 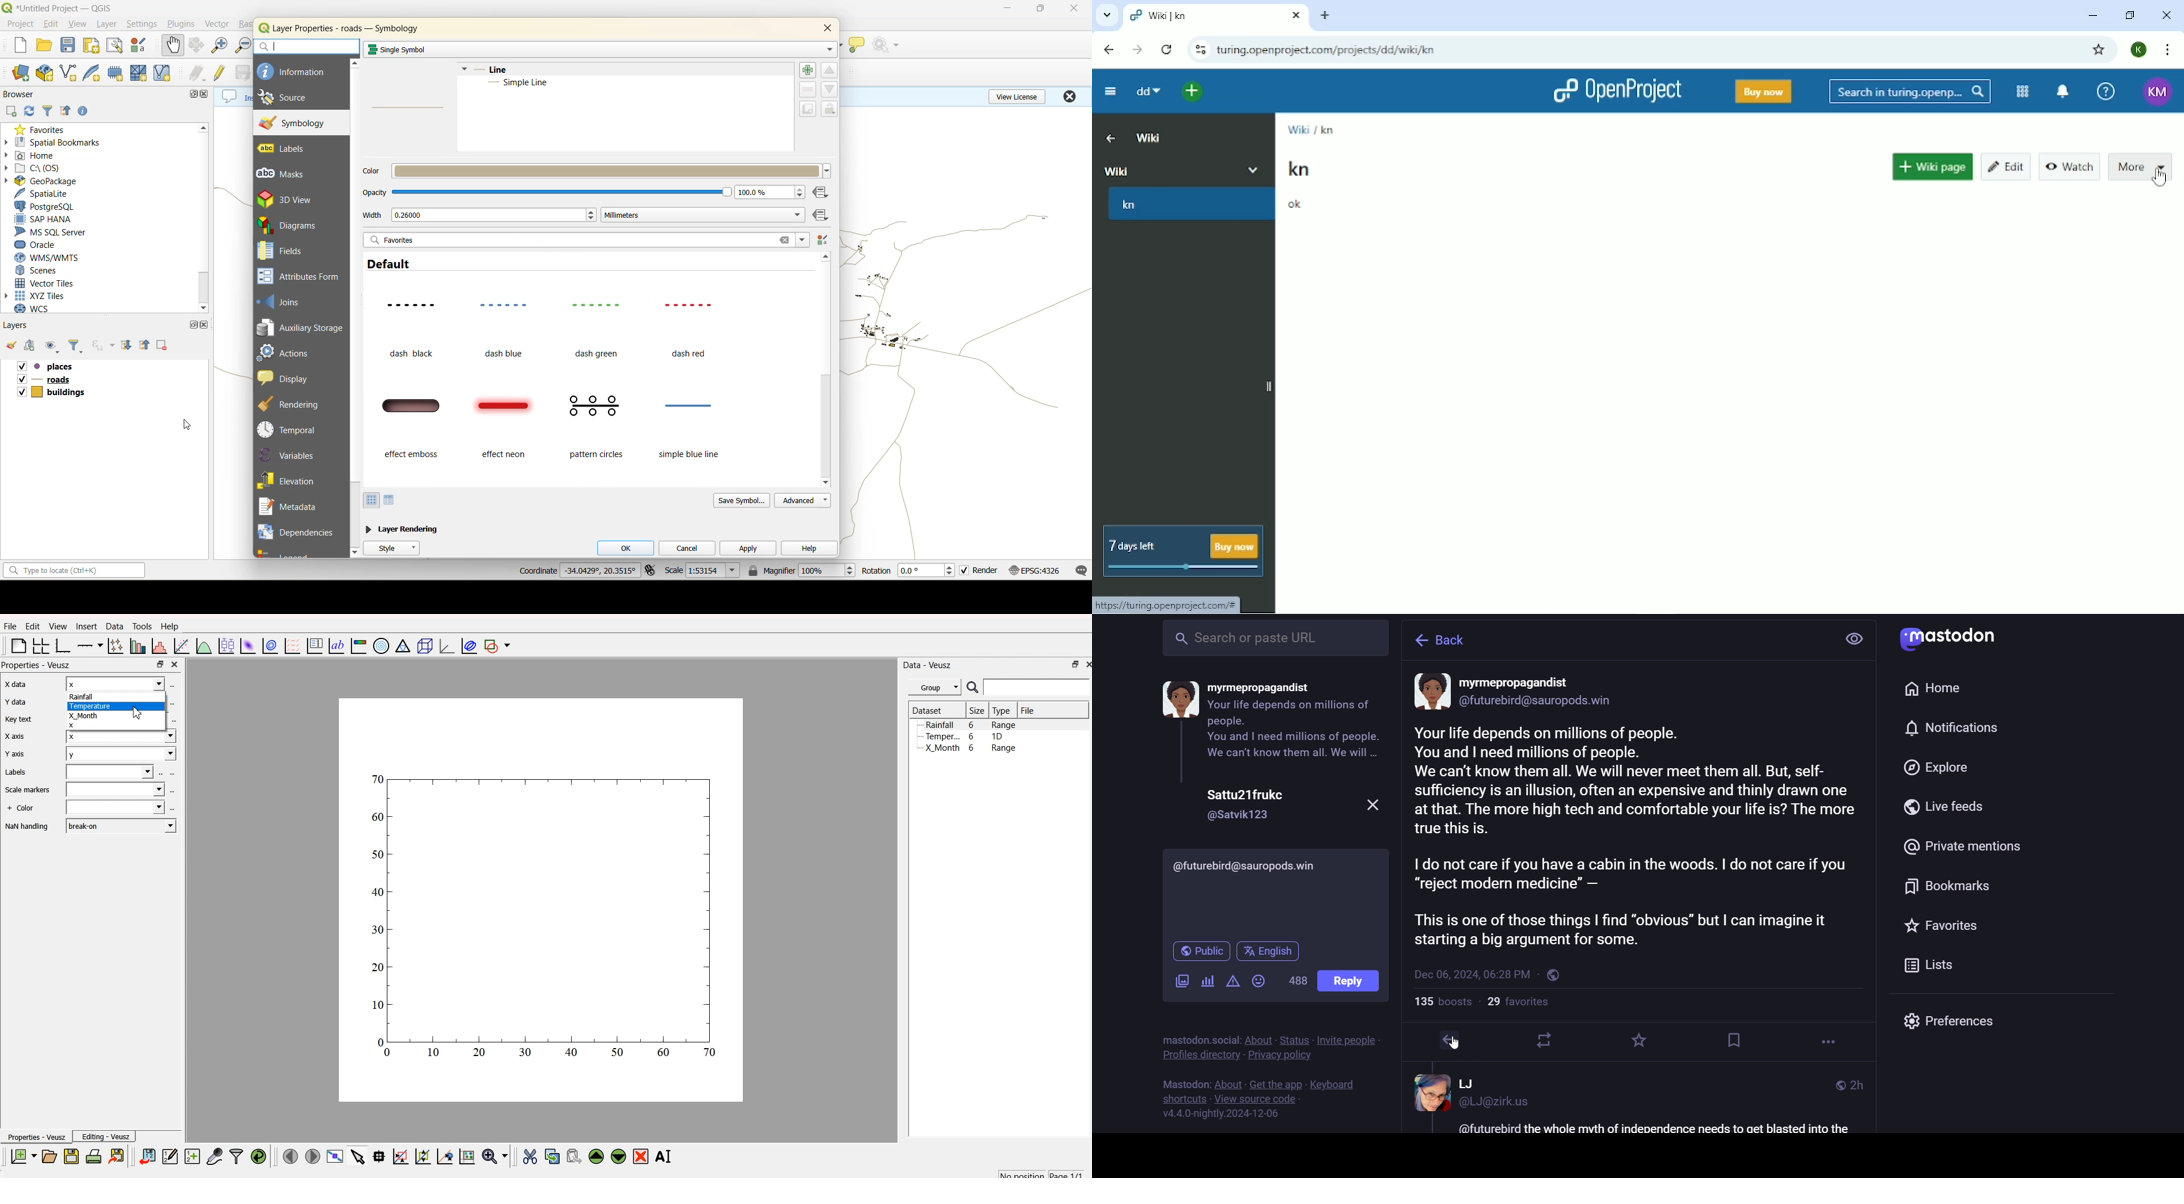 I want to click on metadata, so click(x=291, y=508).